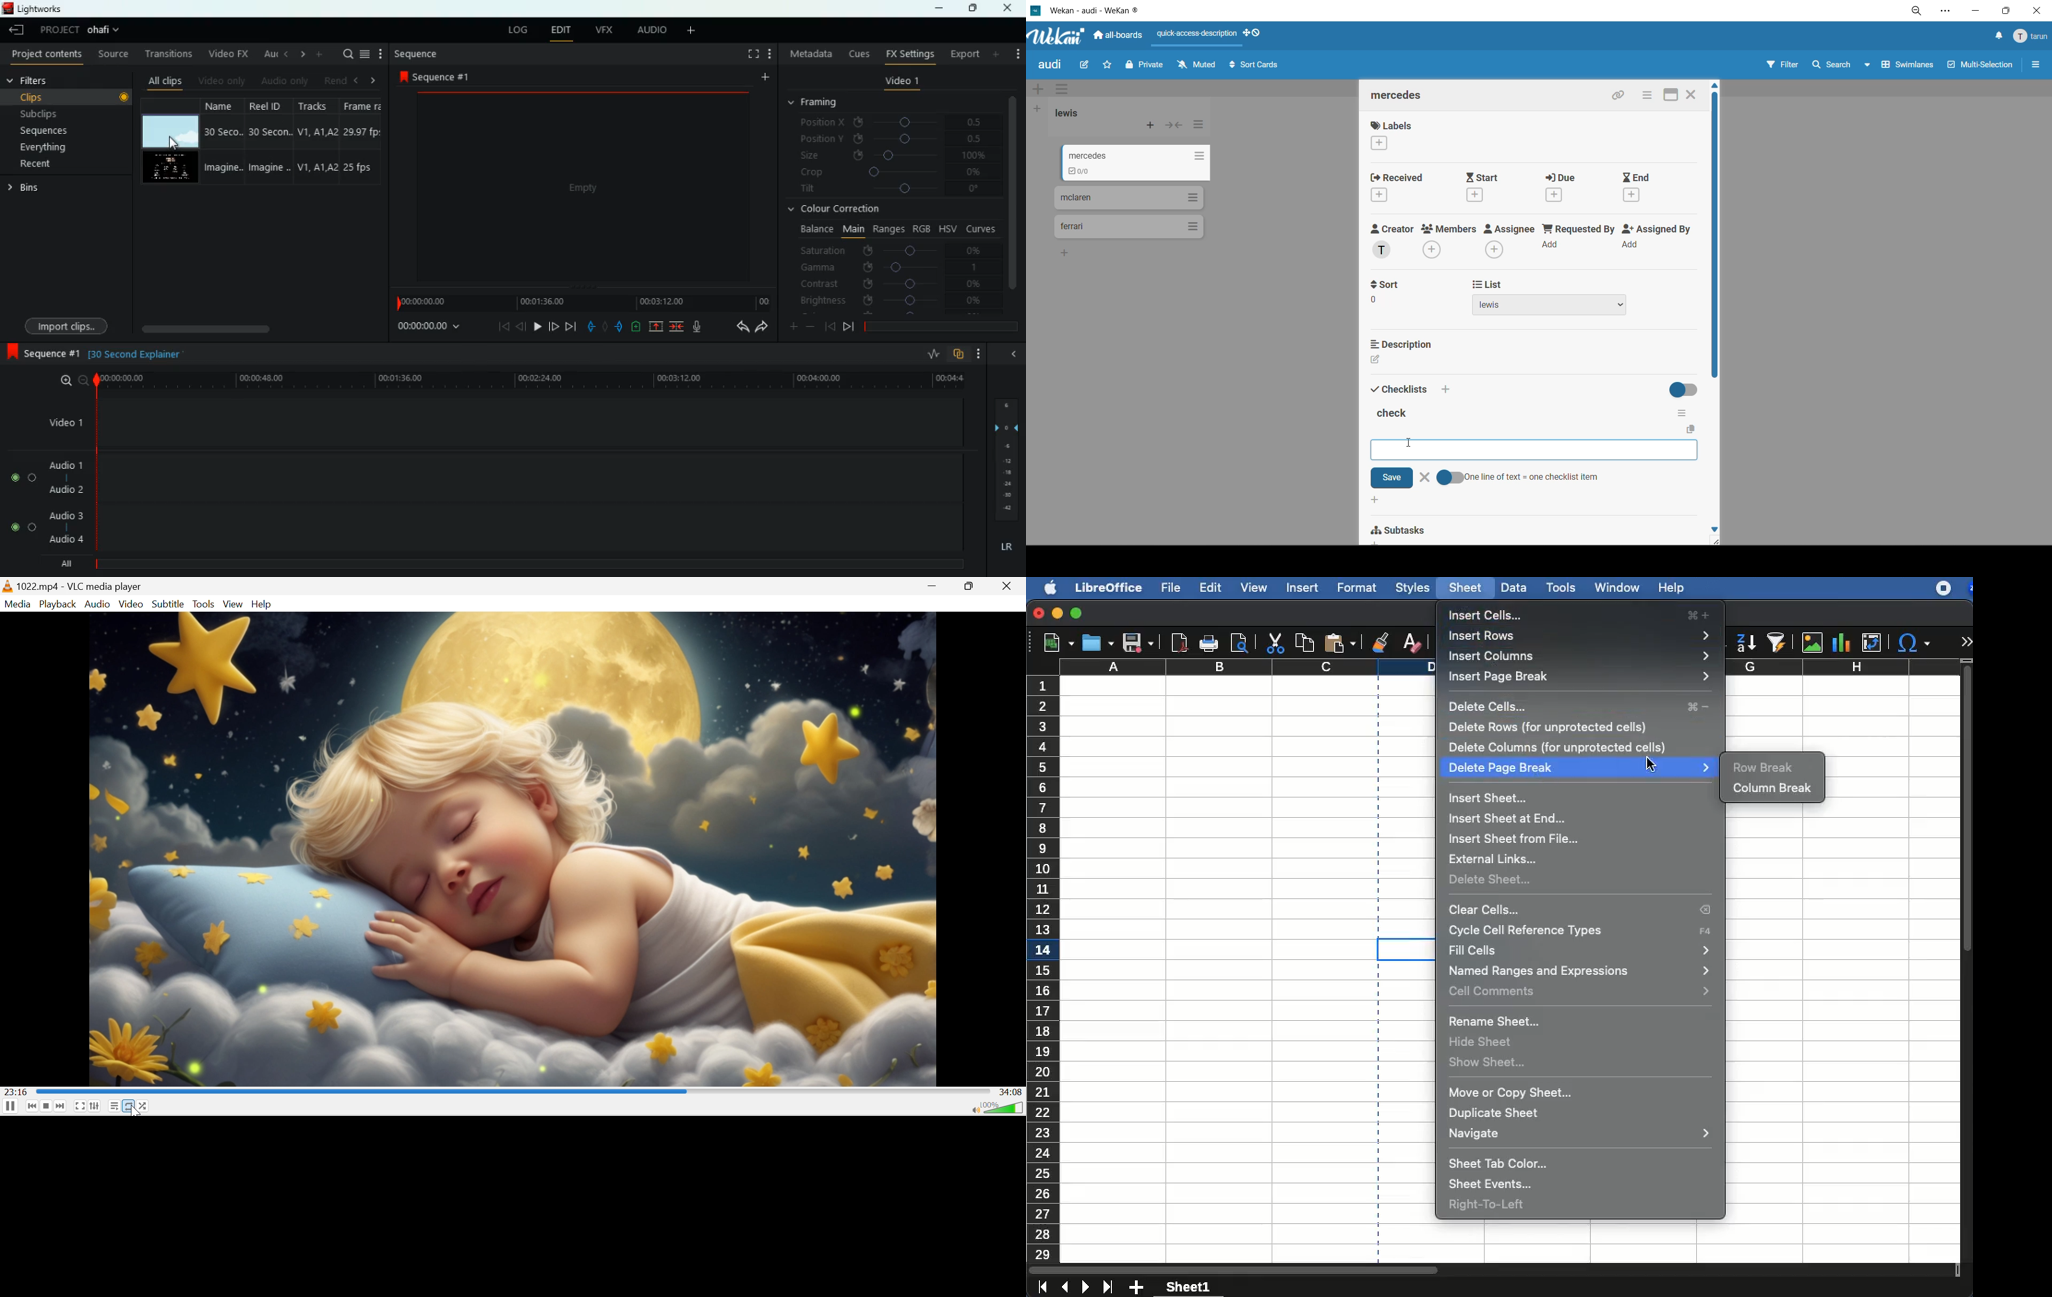 The height and width of the screenshot is (1316, 2072). Describe the element at coordinates (1842, 643) in the screenshot. I see `chart` at that location.